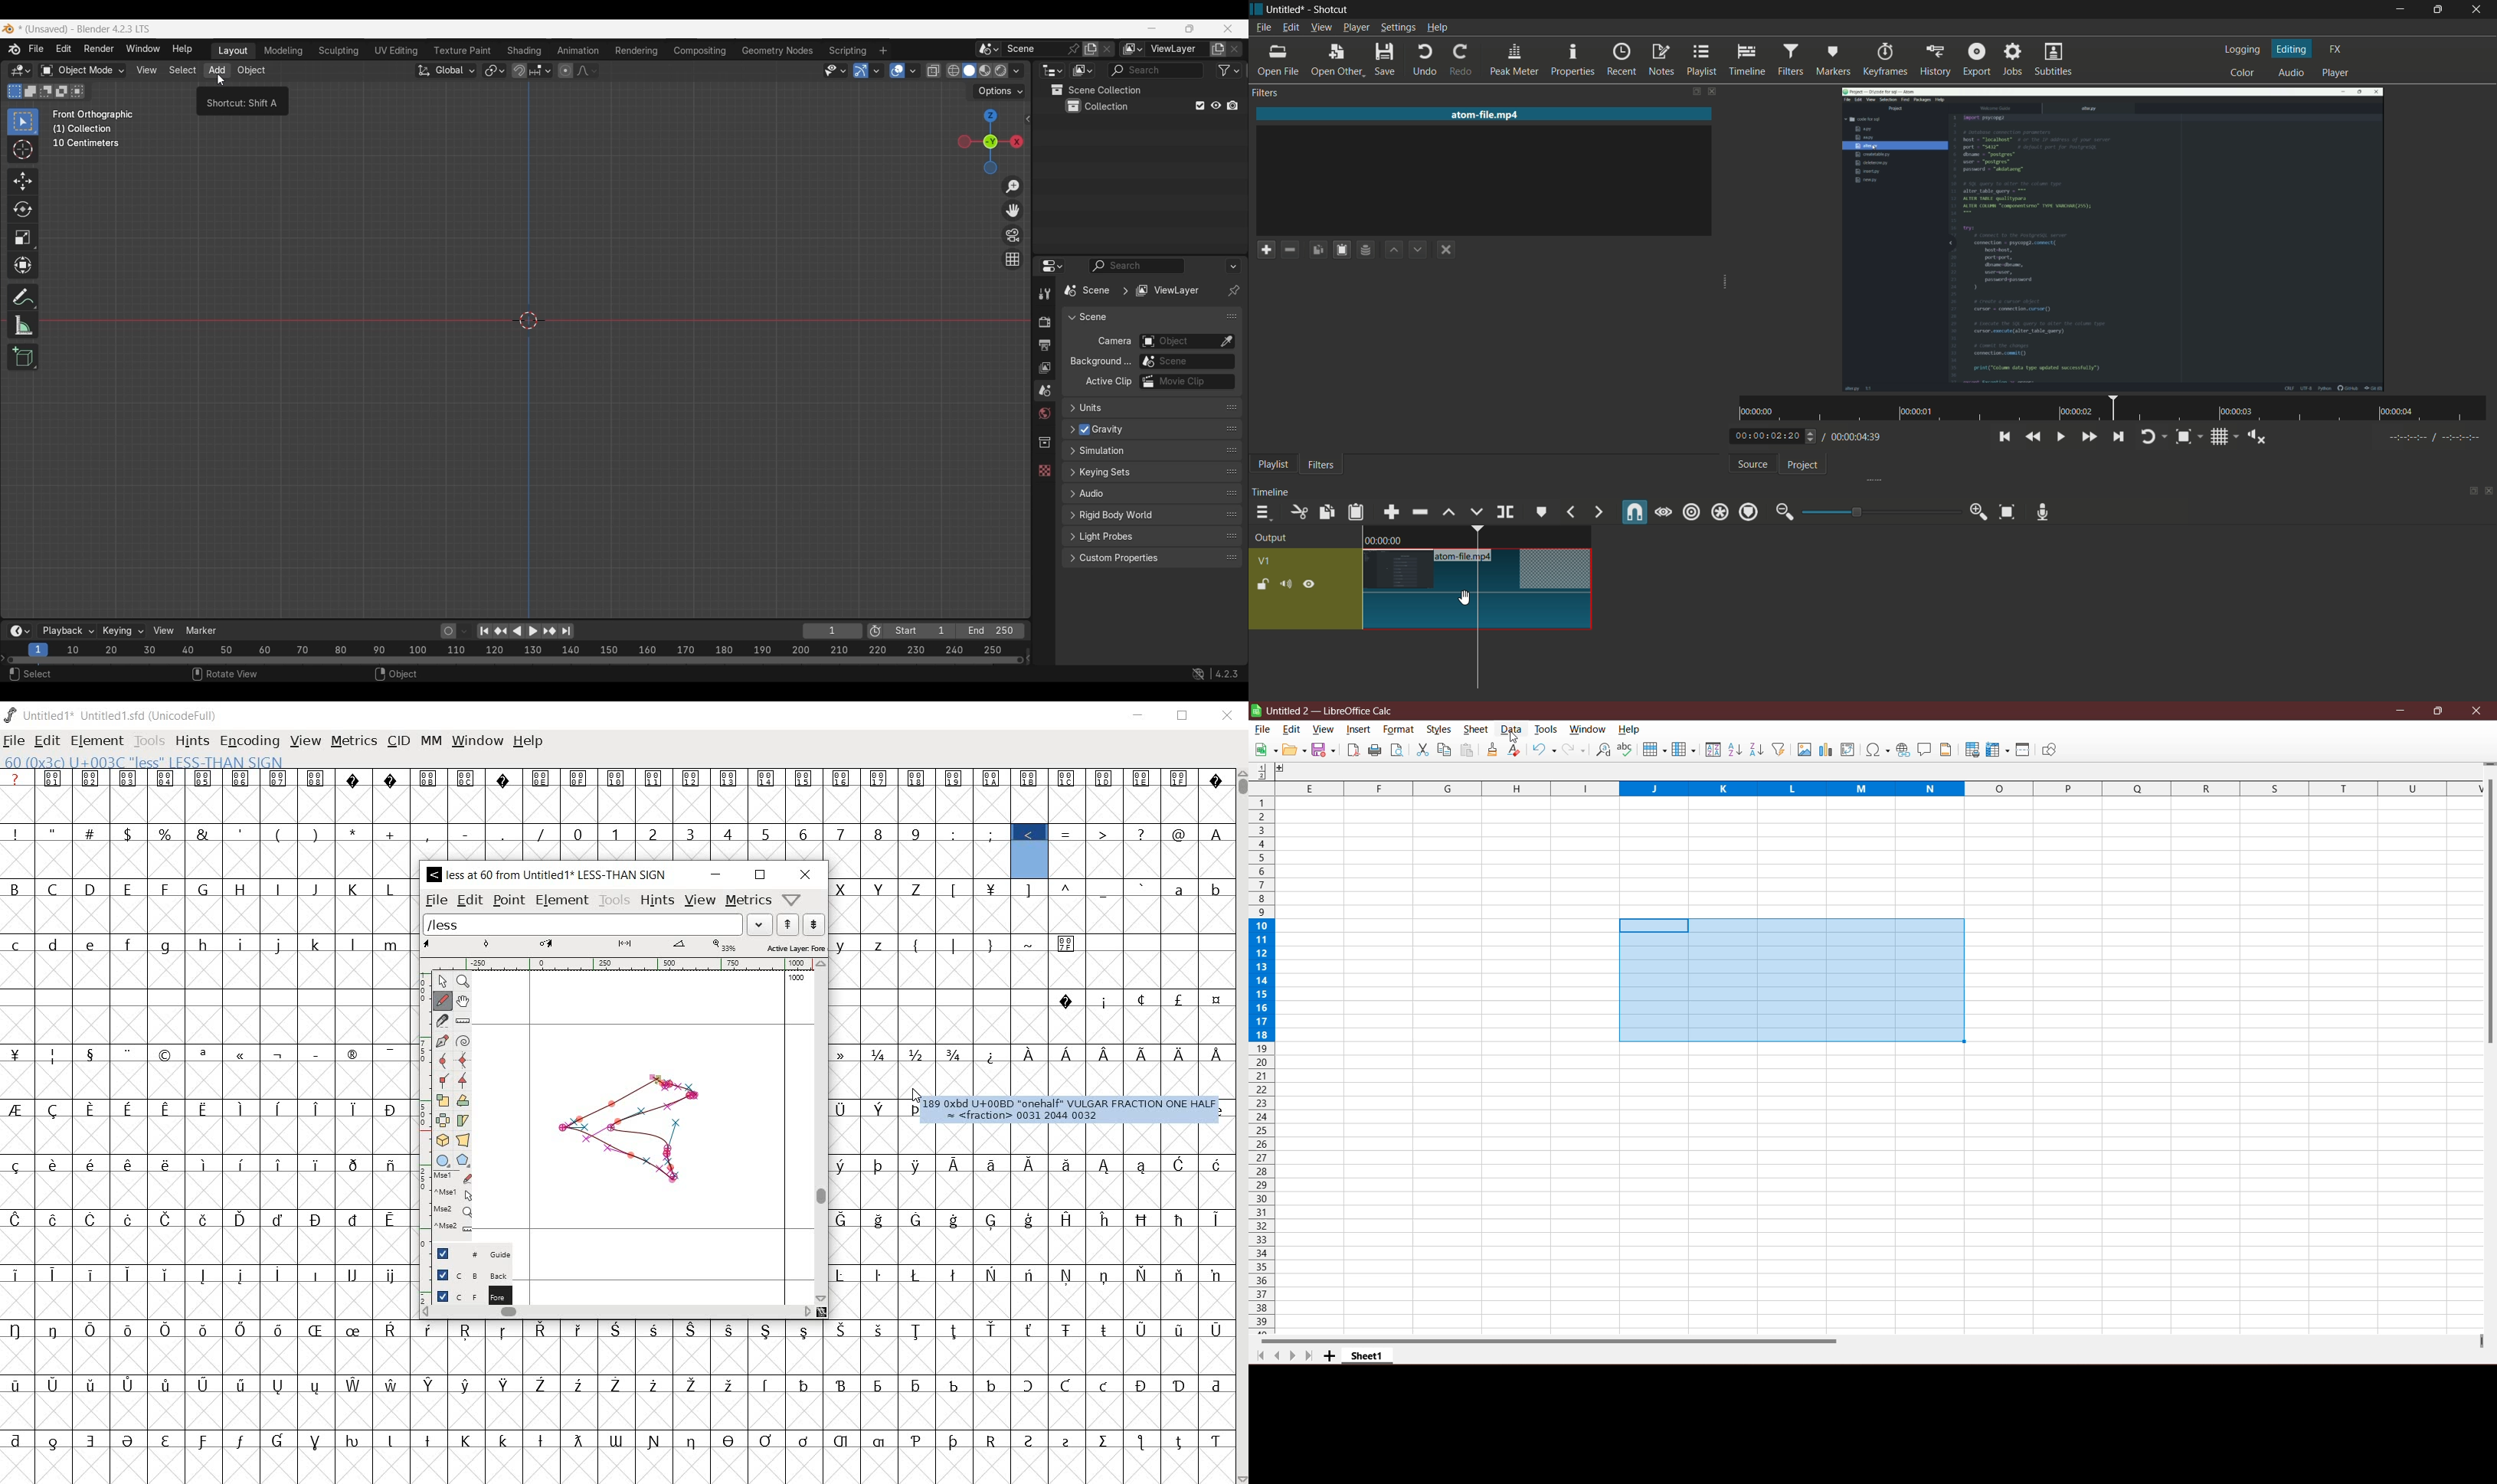  What do you see at coordinates (2117, 409) in the screenshot?
I see `time` at bounding box center [2117, 409].